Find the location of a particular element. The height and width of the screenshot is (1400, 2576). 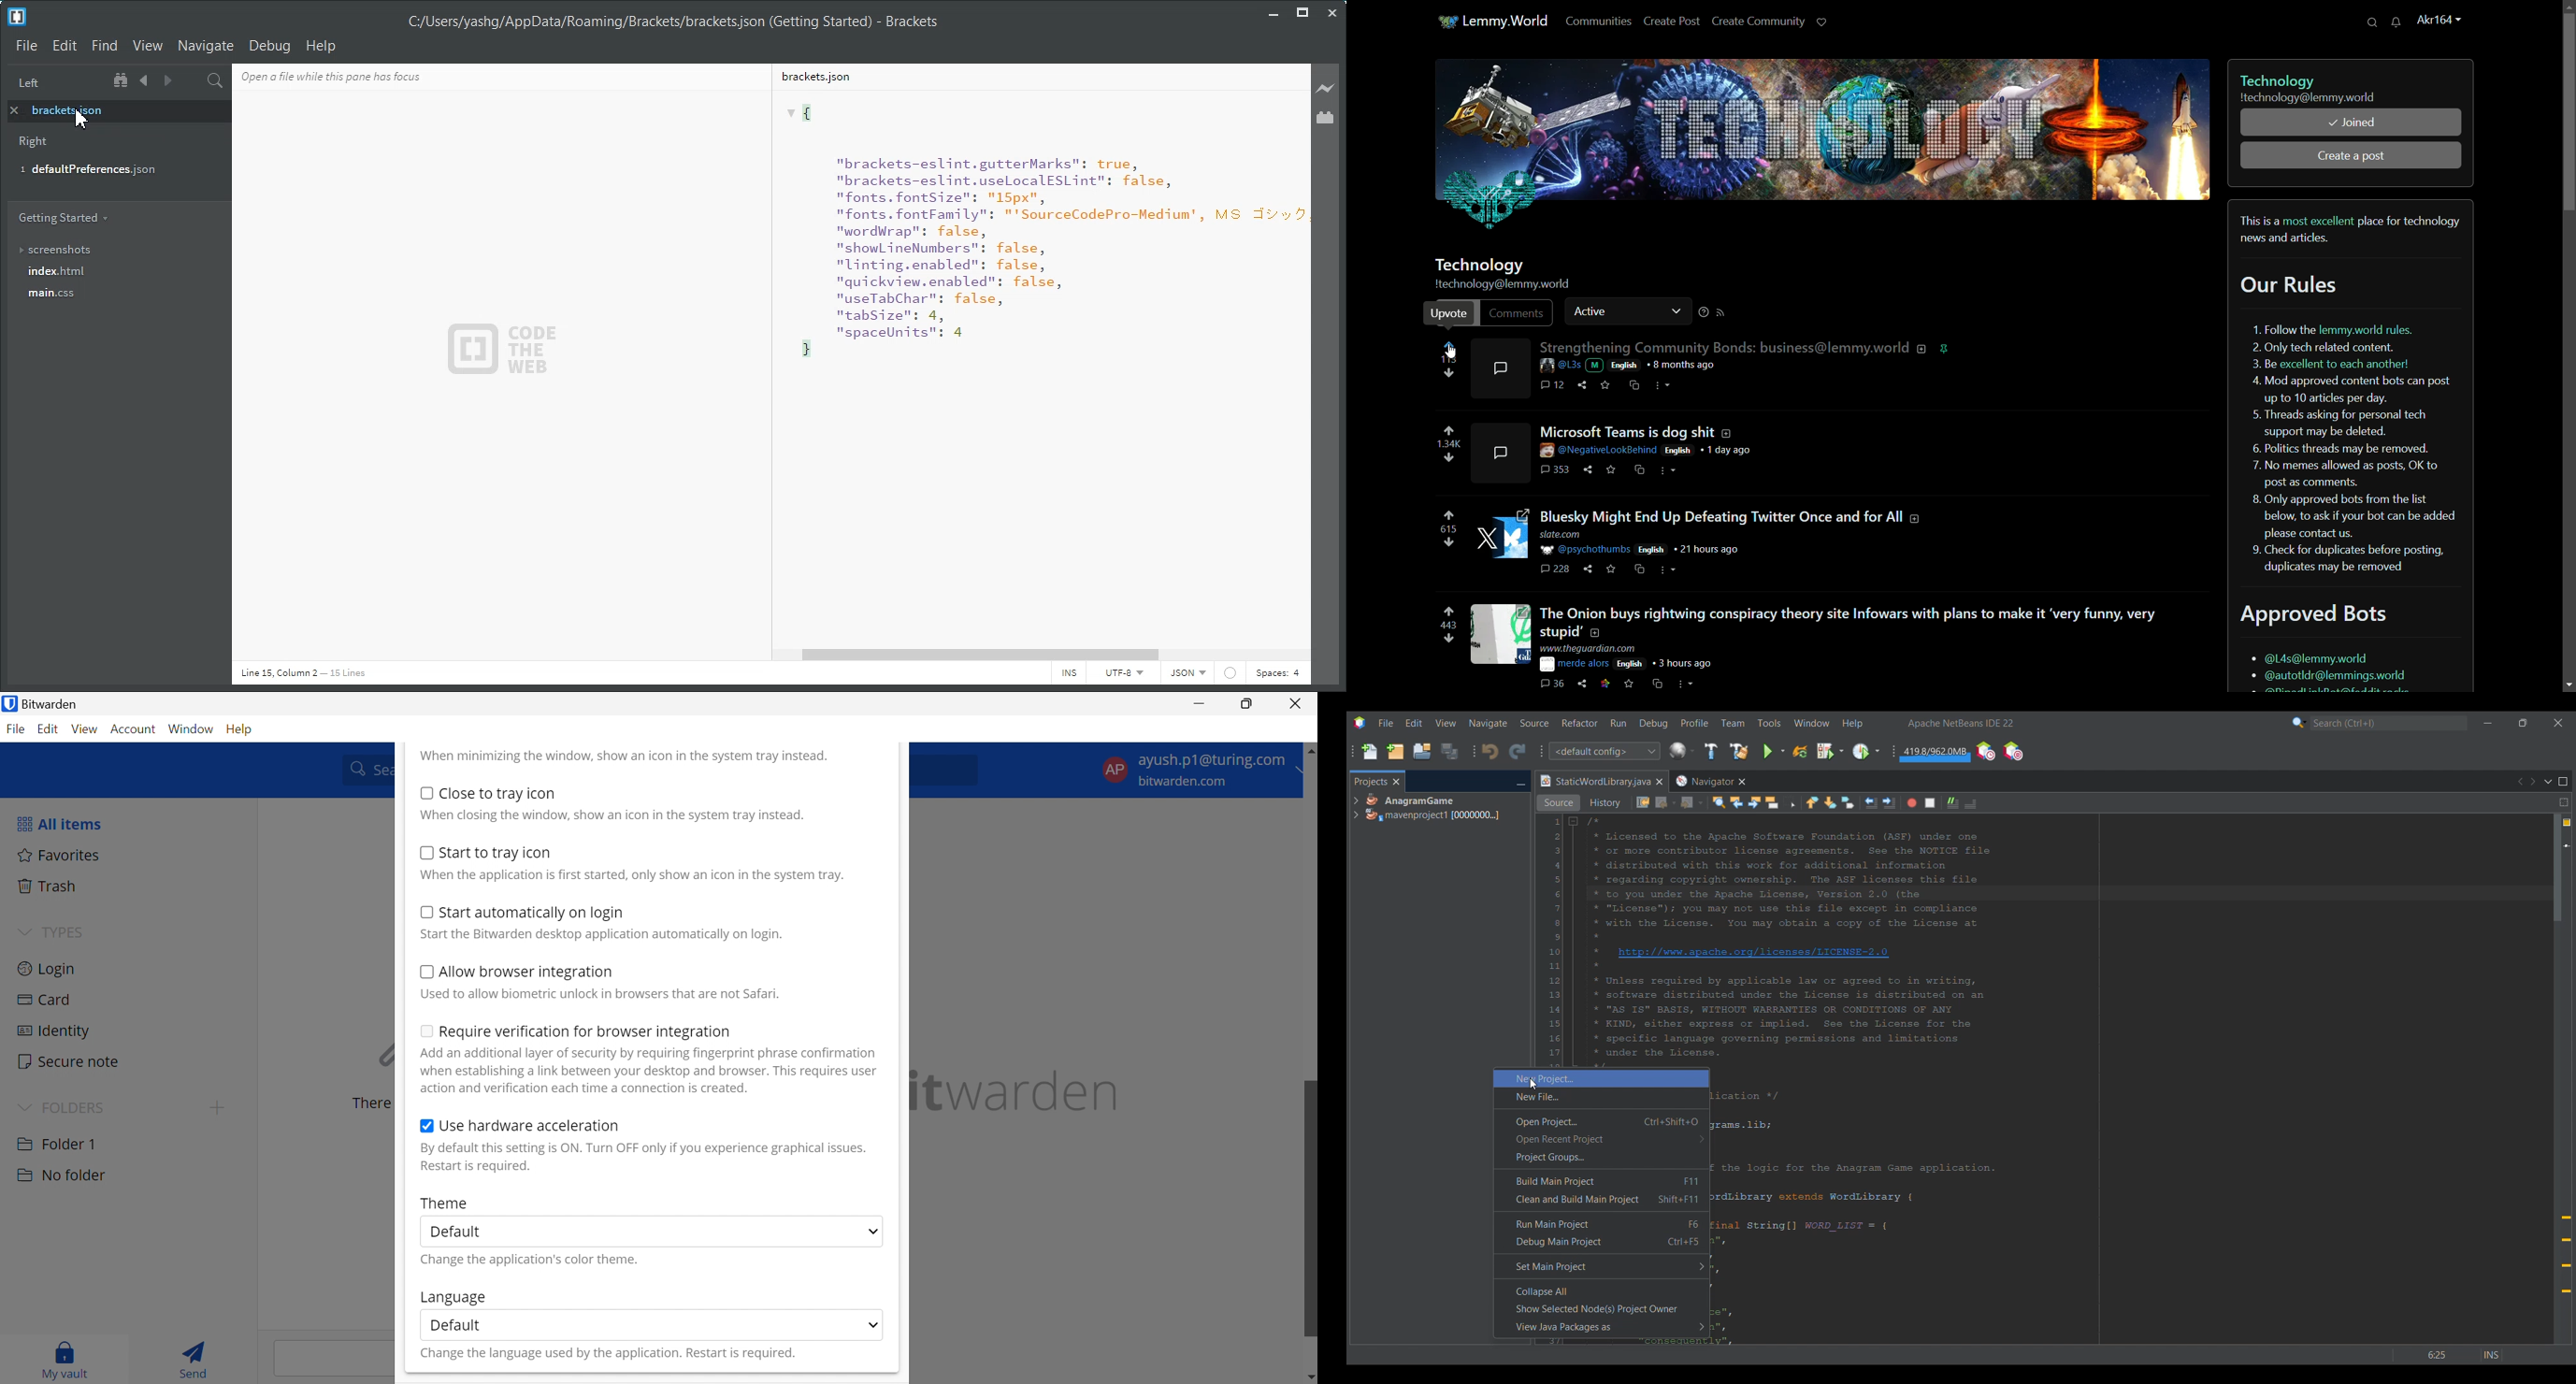

No folder is located at coordinates (61, 1176).